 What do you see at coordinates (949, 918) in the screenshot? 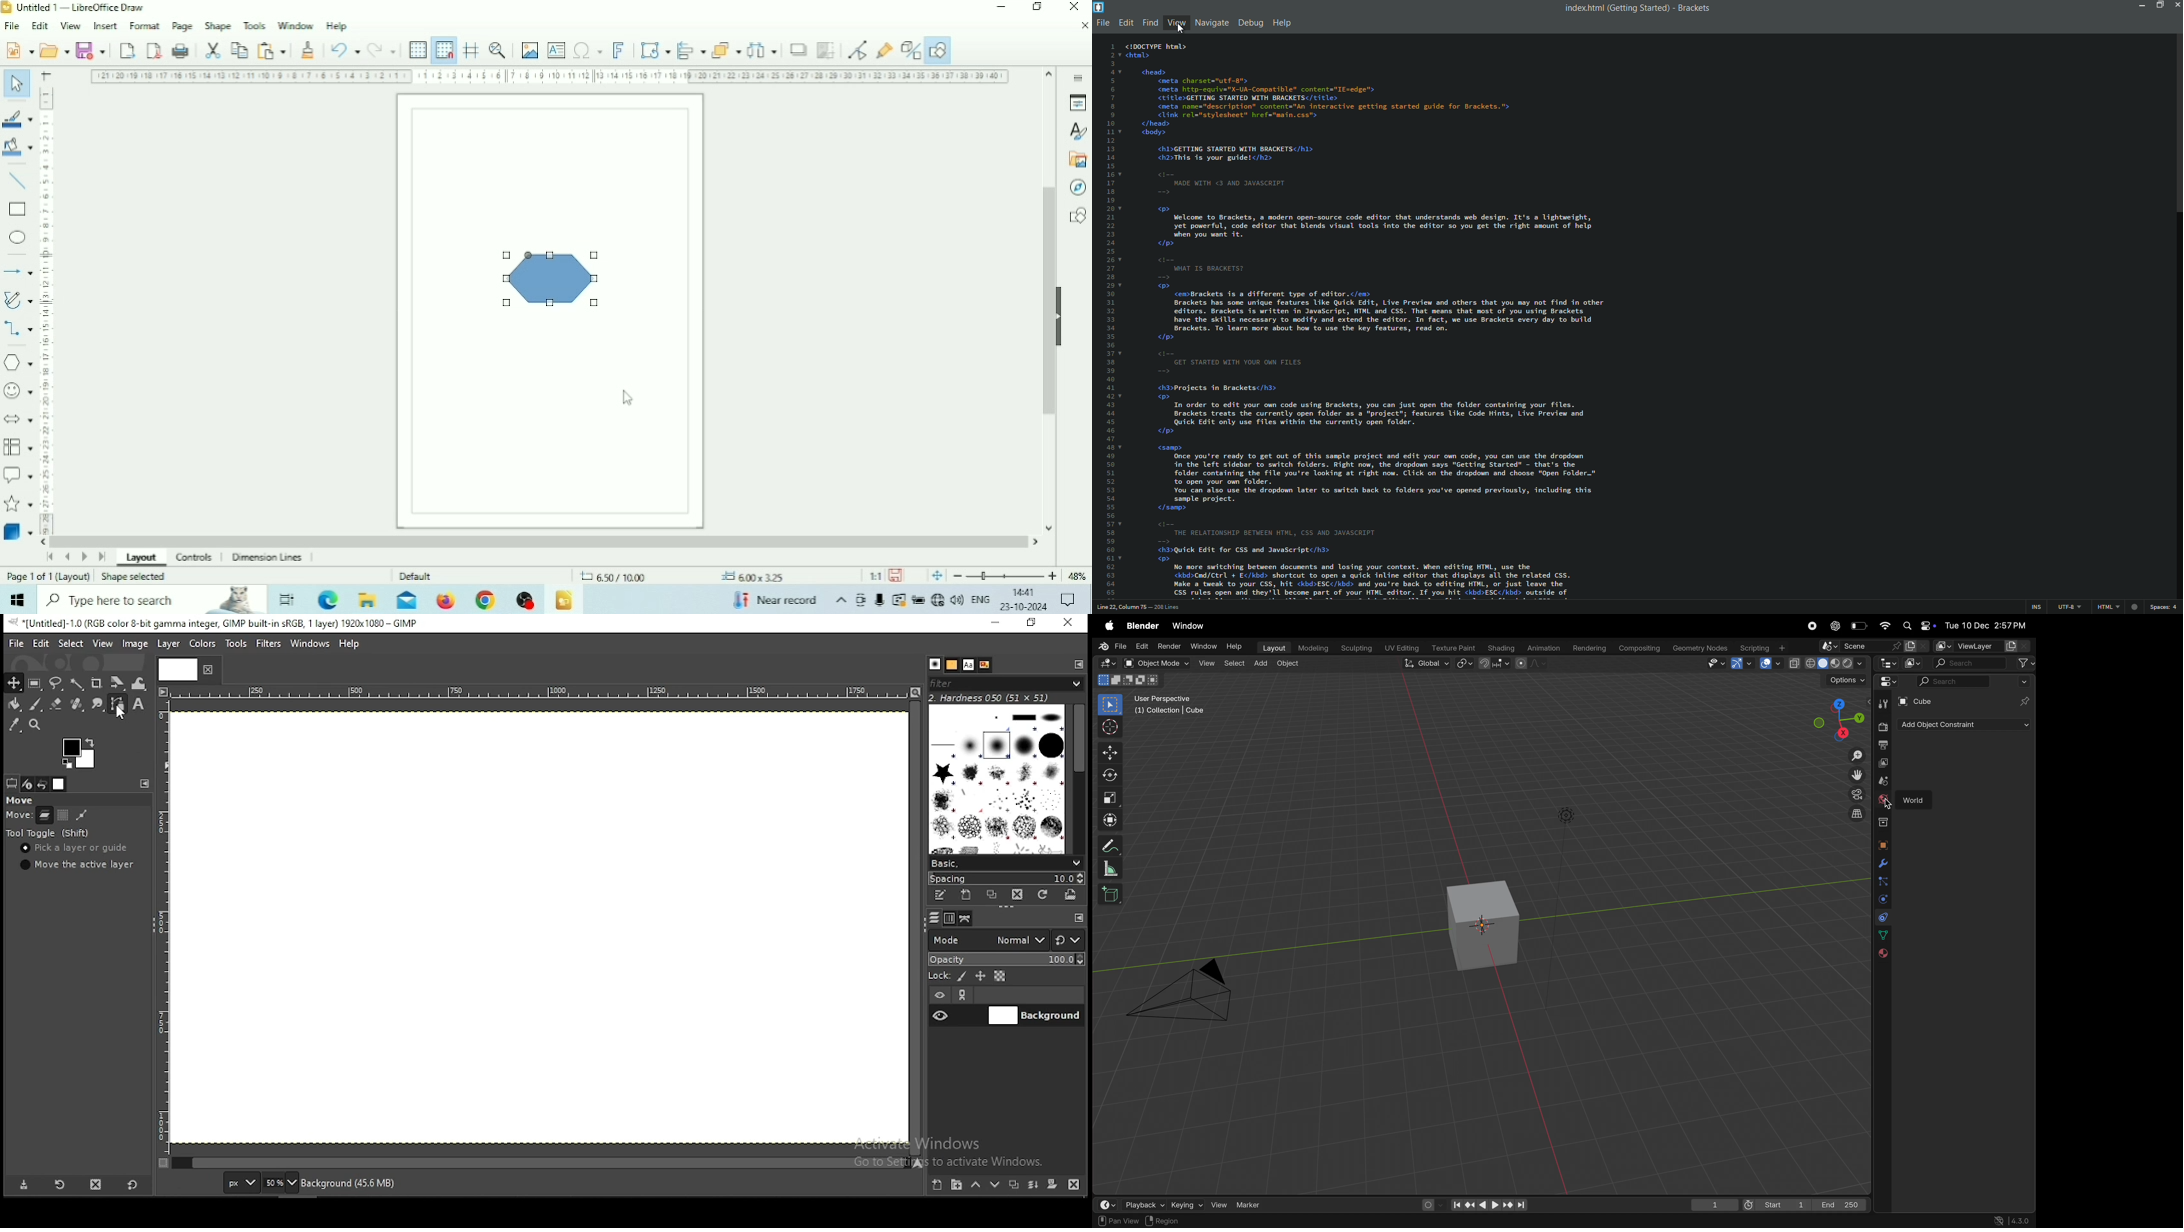
I see `channel` at bounding box center [949, 918].